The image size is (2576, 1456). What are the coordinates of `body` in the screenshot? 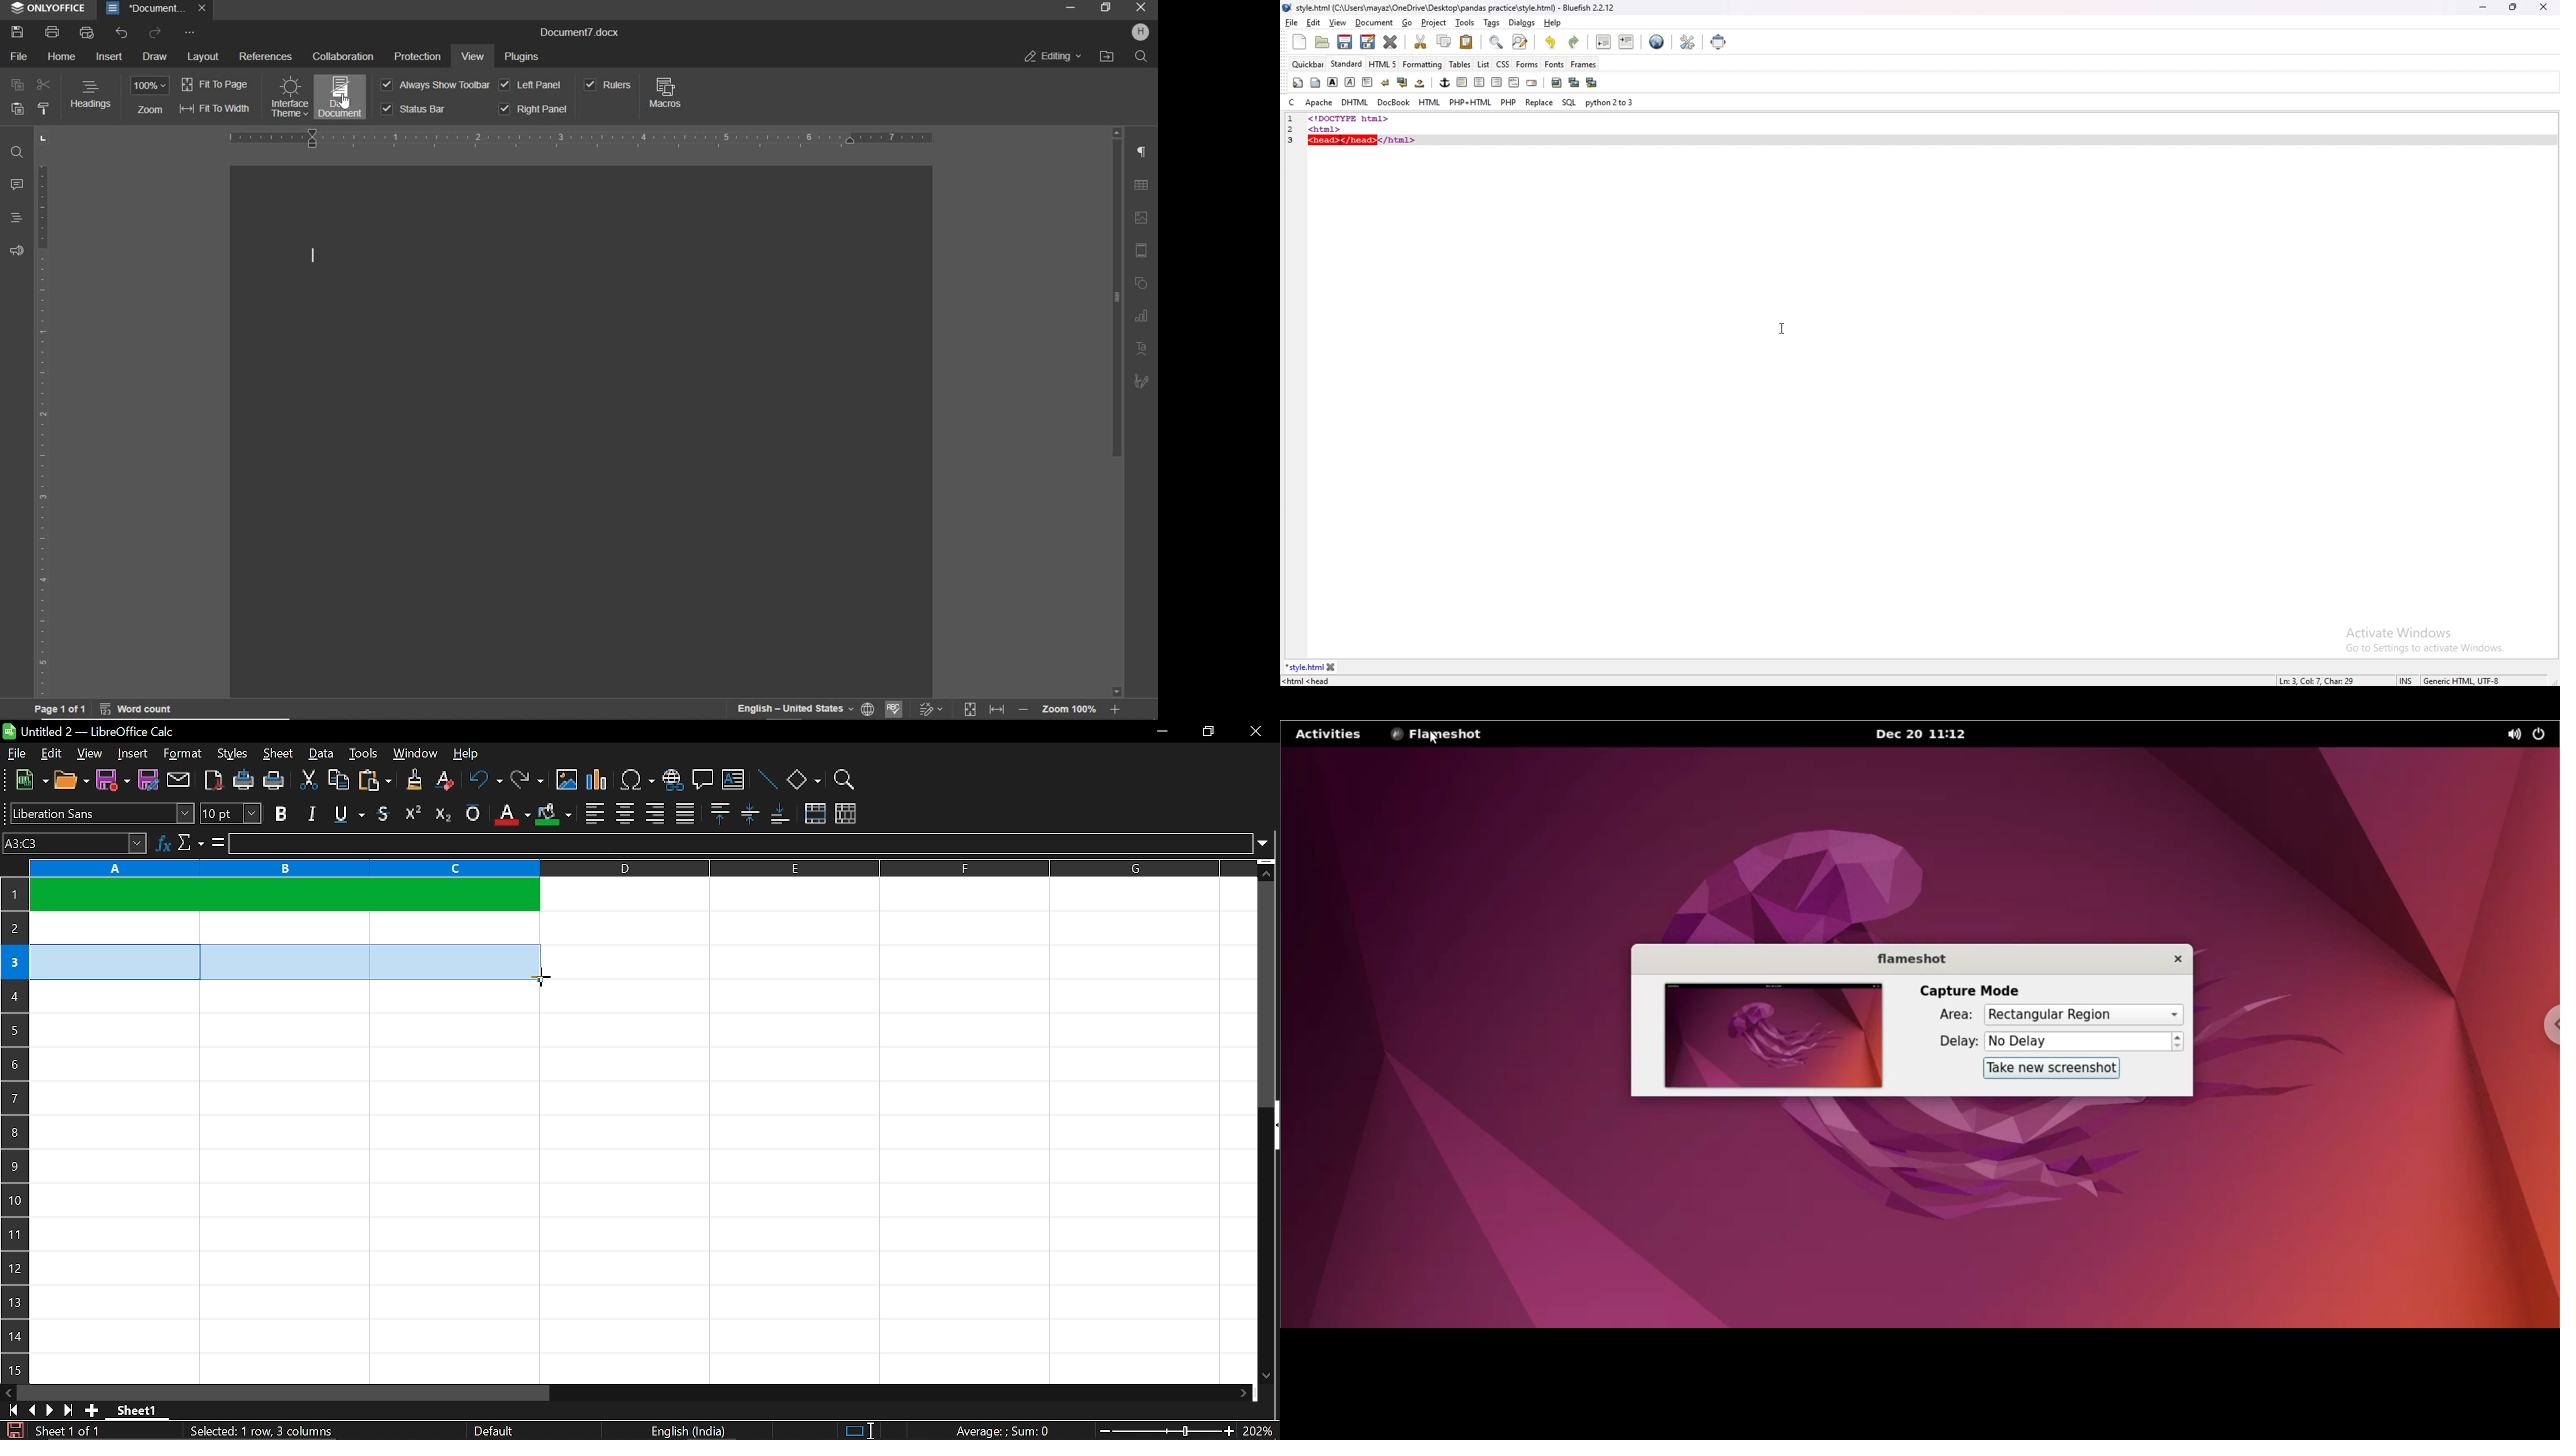 It's located at (1317, 81).